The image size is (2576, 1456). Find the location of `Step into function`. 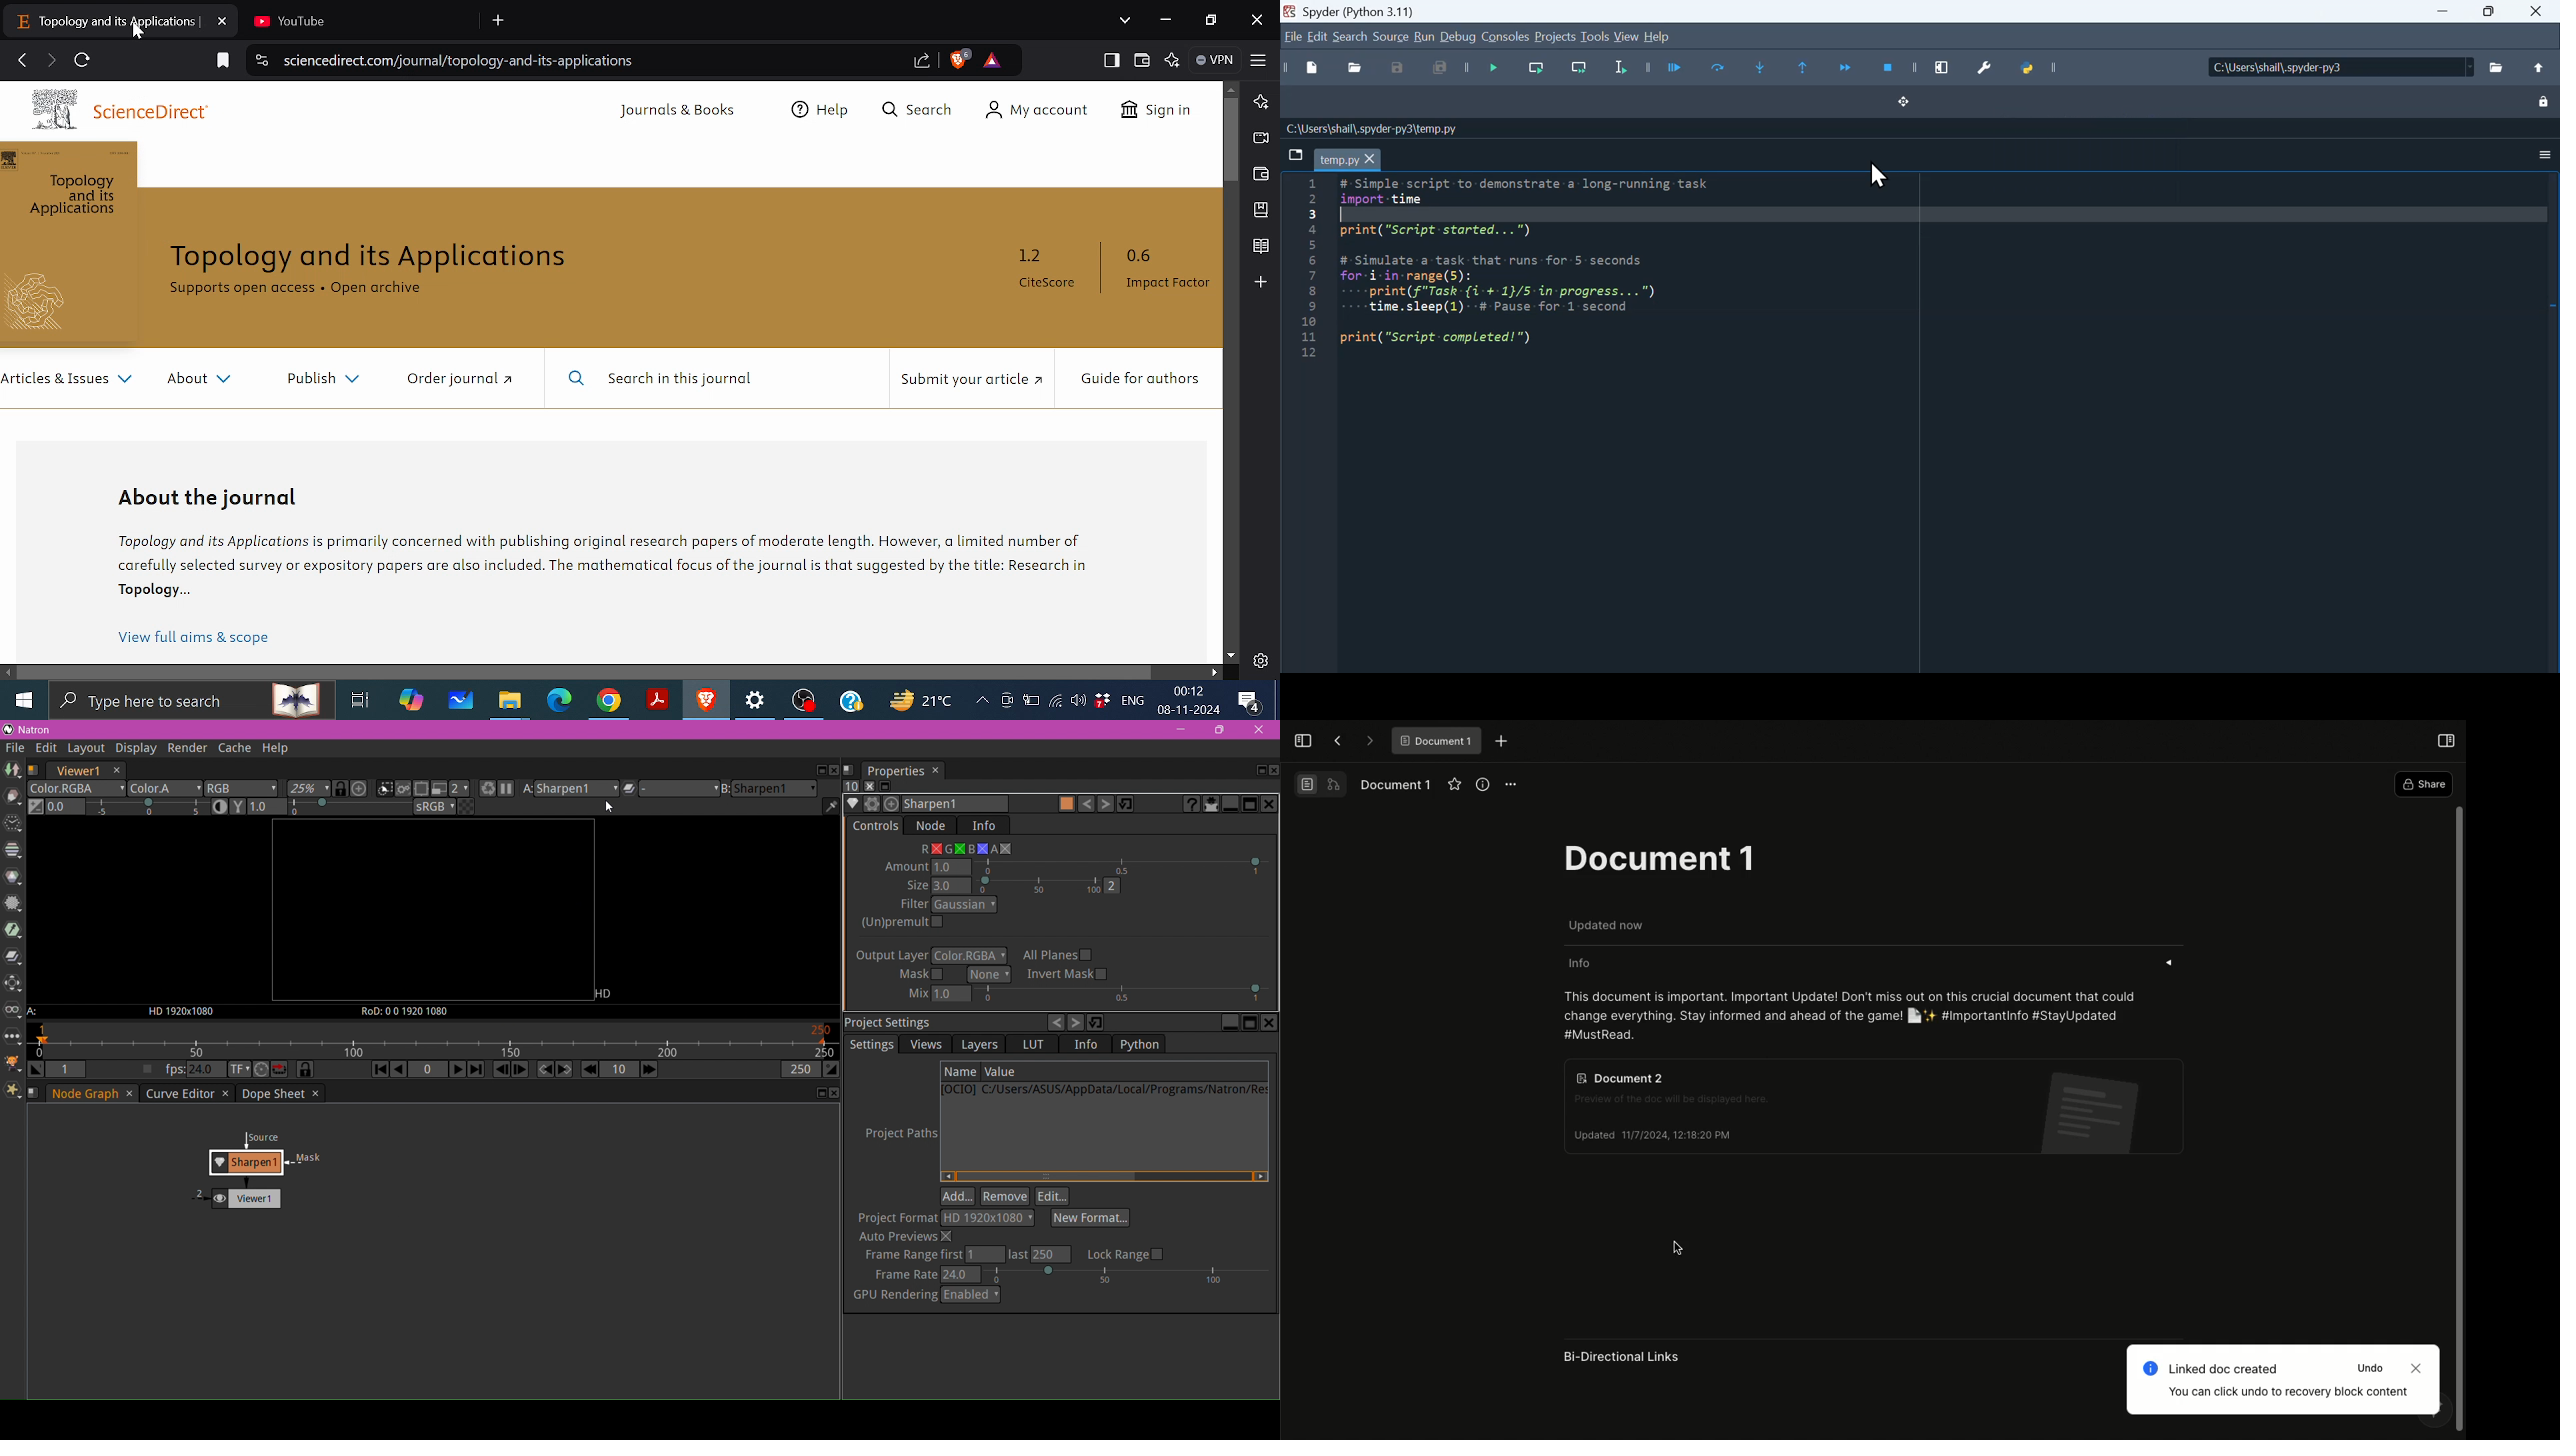

Step into function is located at coordinates (1765, 69).